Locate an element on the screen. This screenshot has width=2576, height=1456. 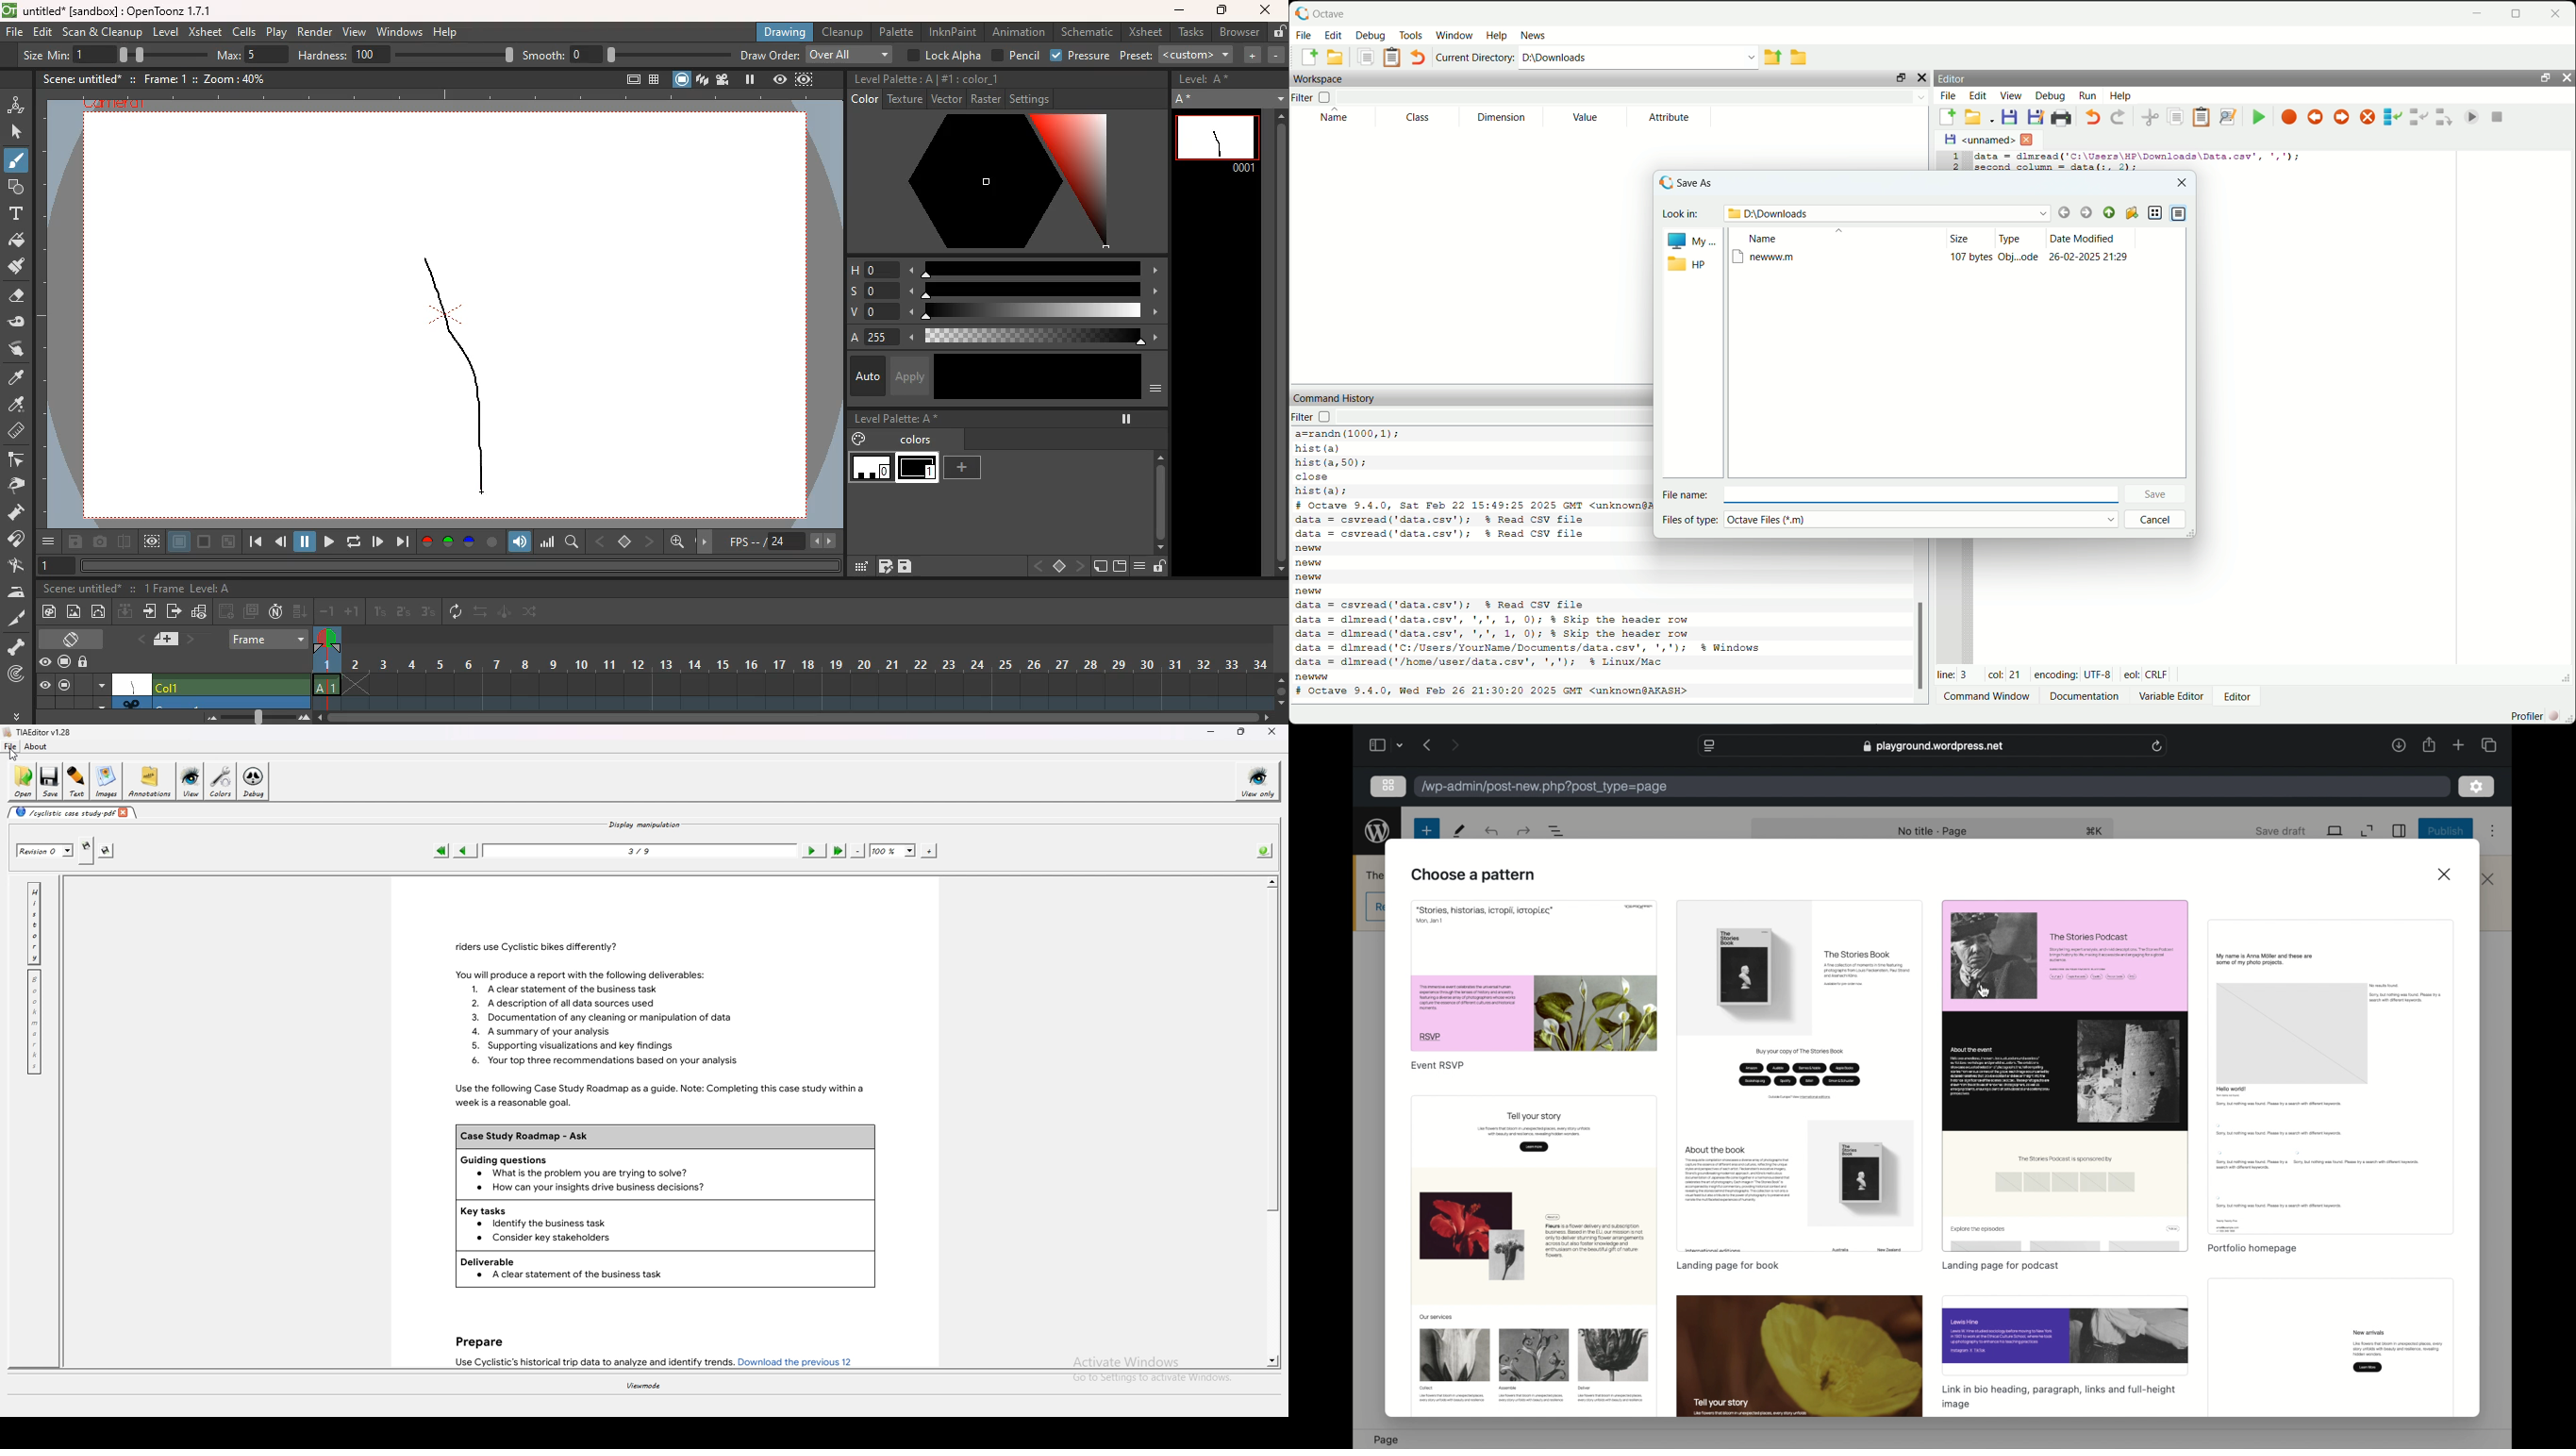
preview is located at coordinates (1800, 1356).